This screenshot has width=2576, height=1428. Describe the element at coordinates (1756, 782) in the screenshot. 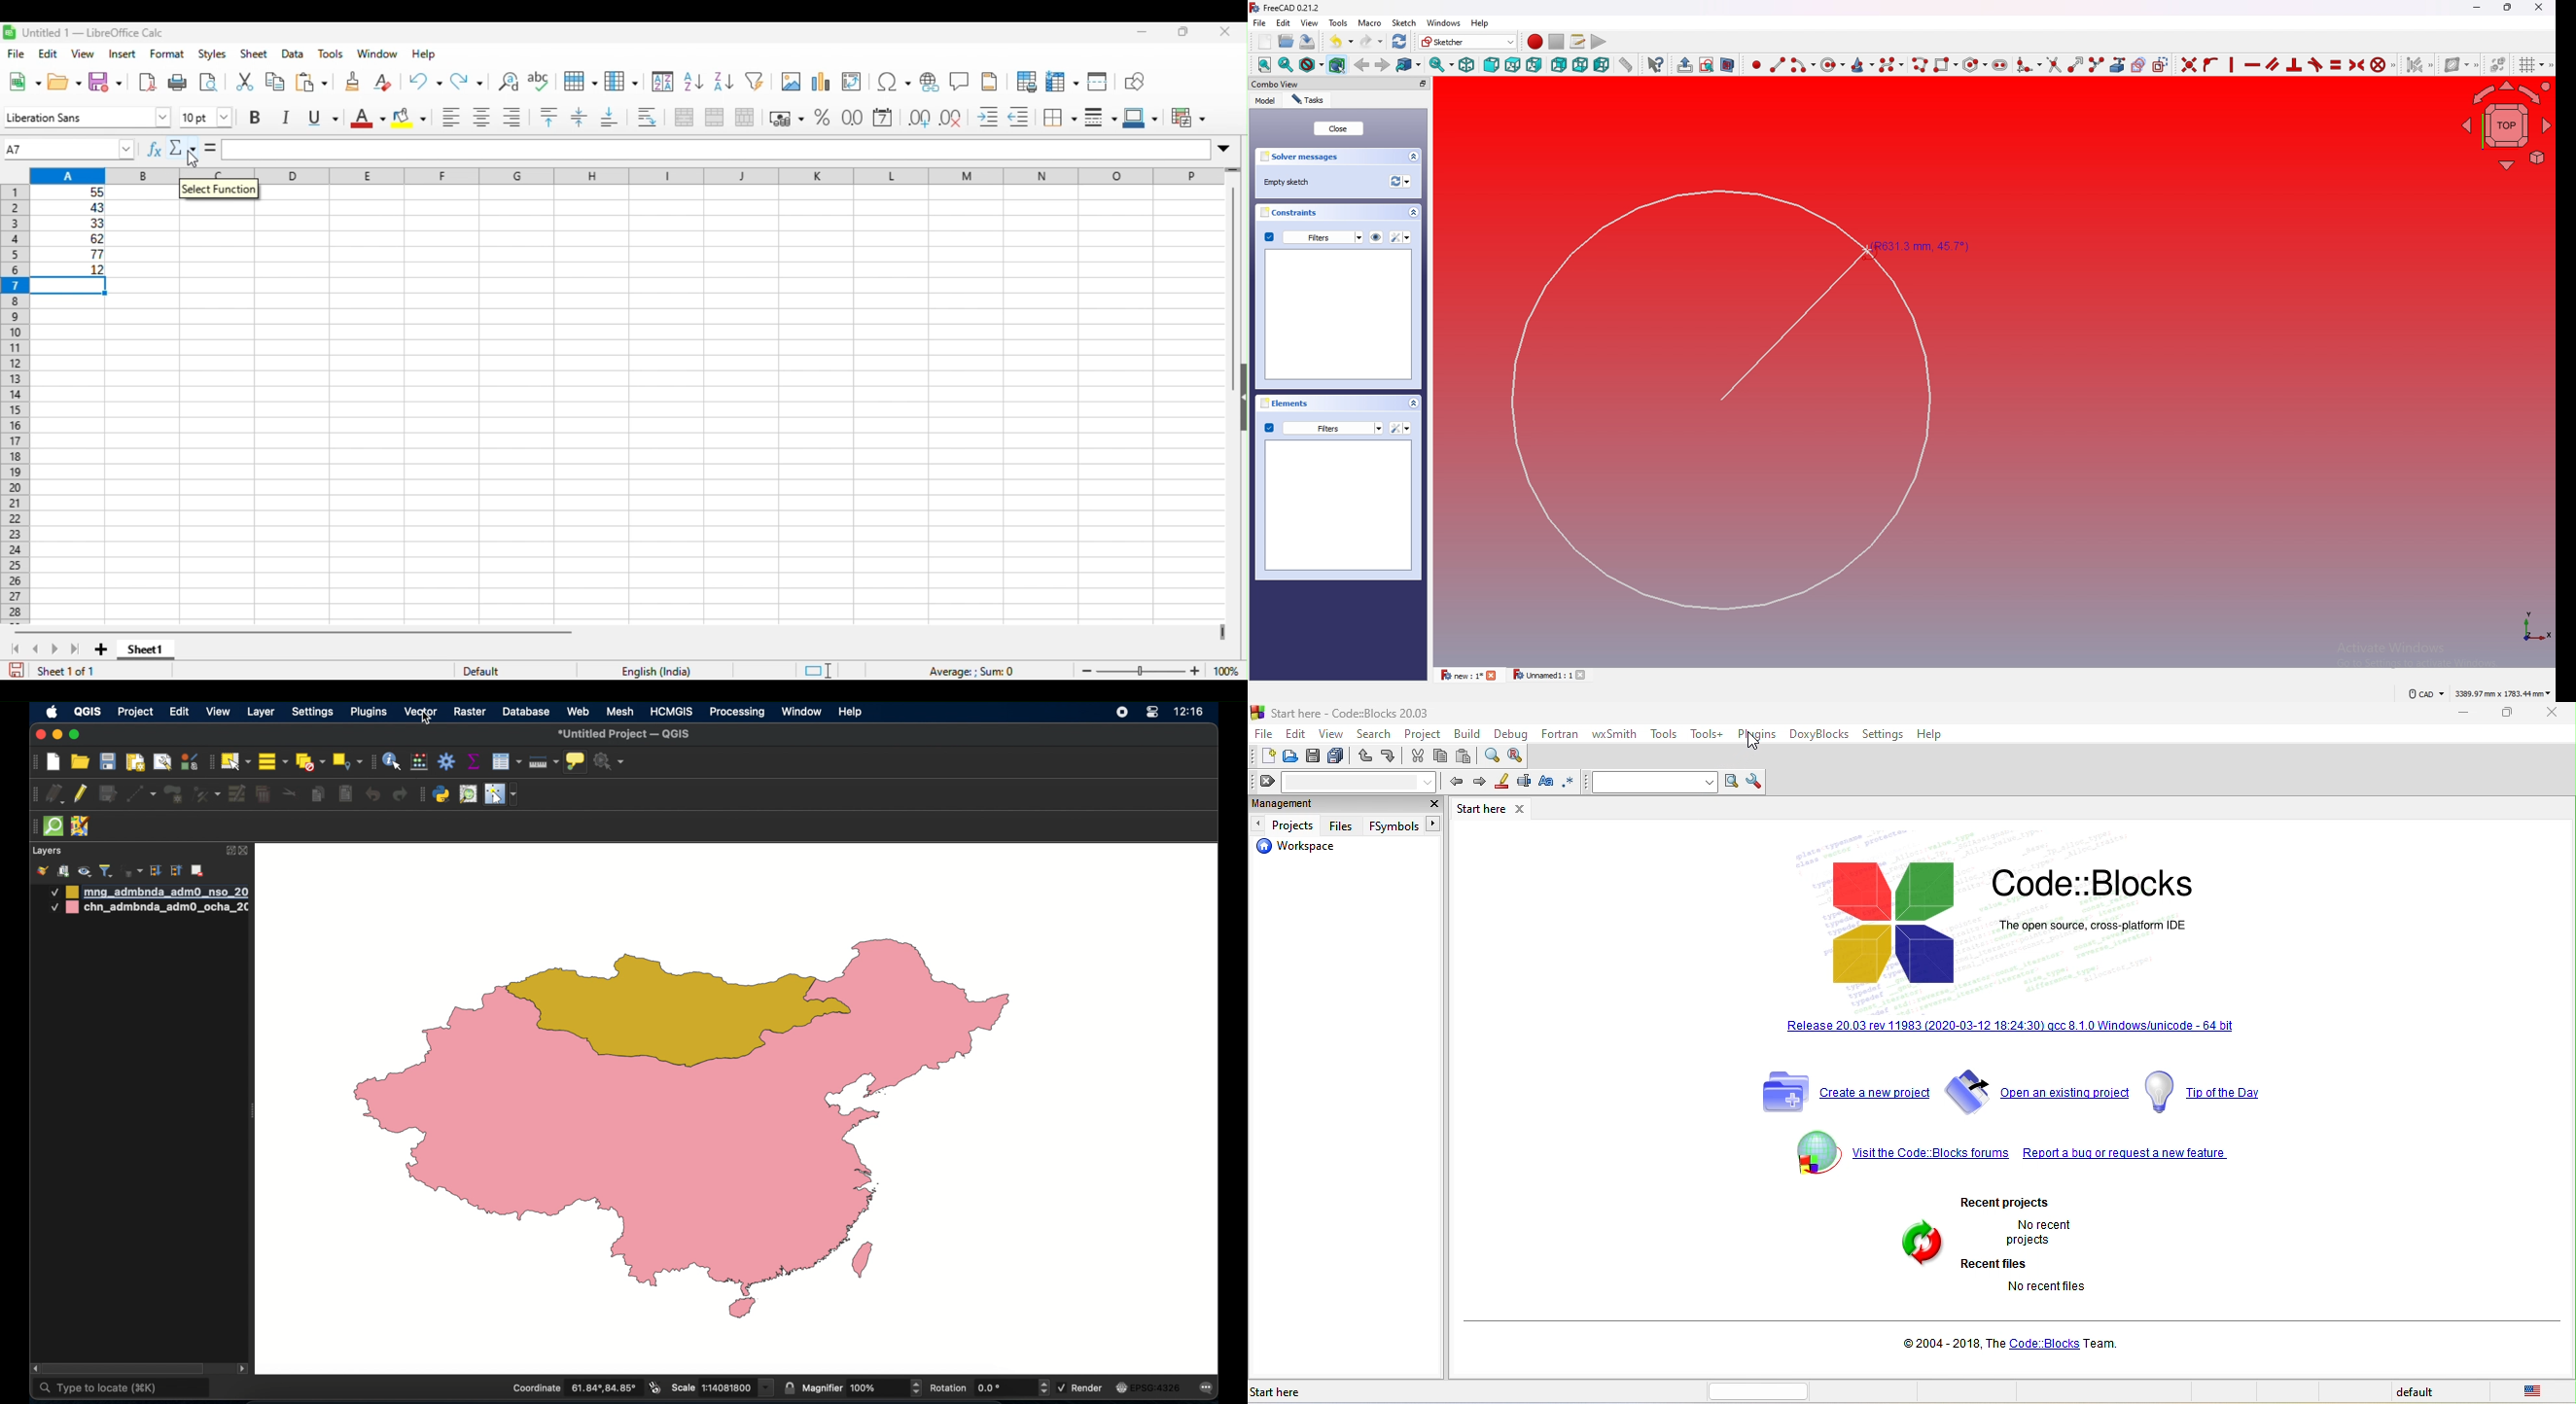

I see `show option window` at that location.